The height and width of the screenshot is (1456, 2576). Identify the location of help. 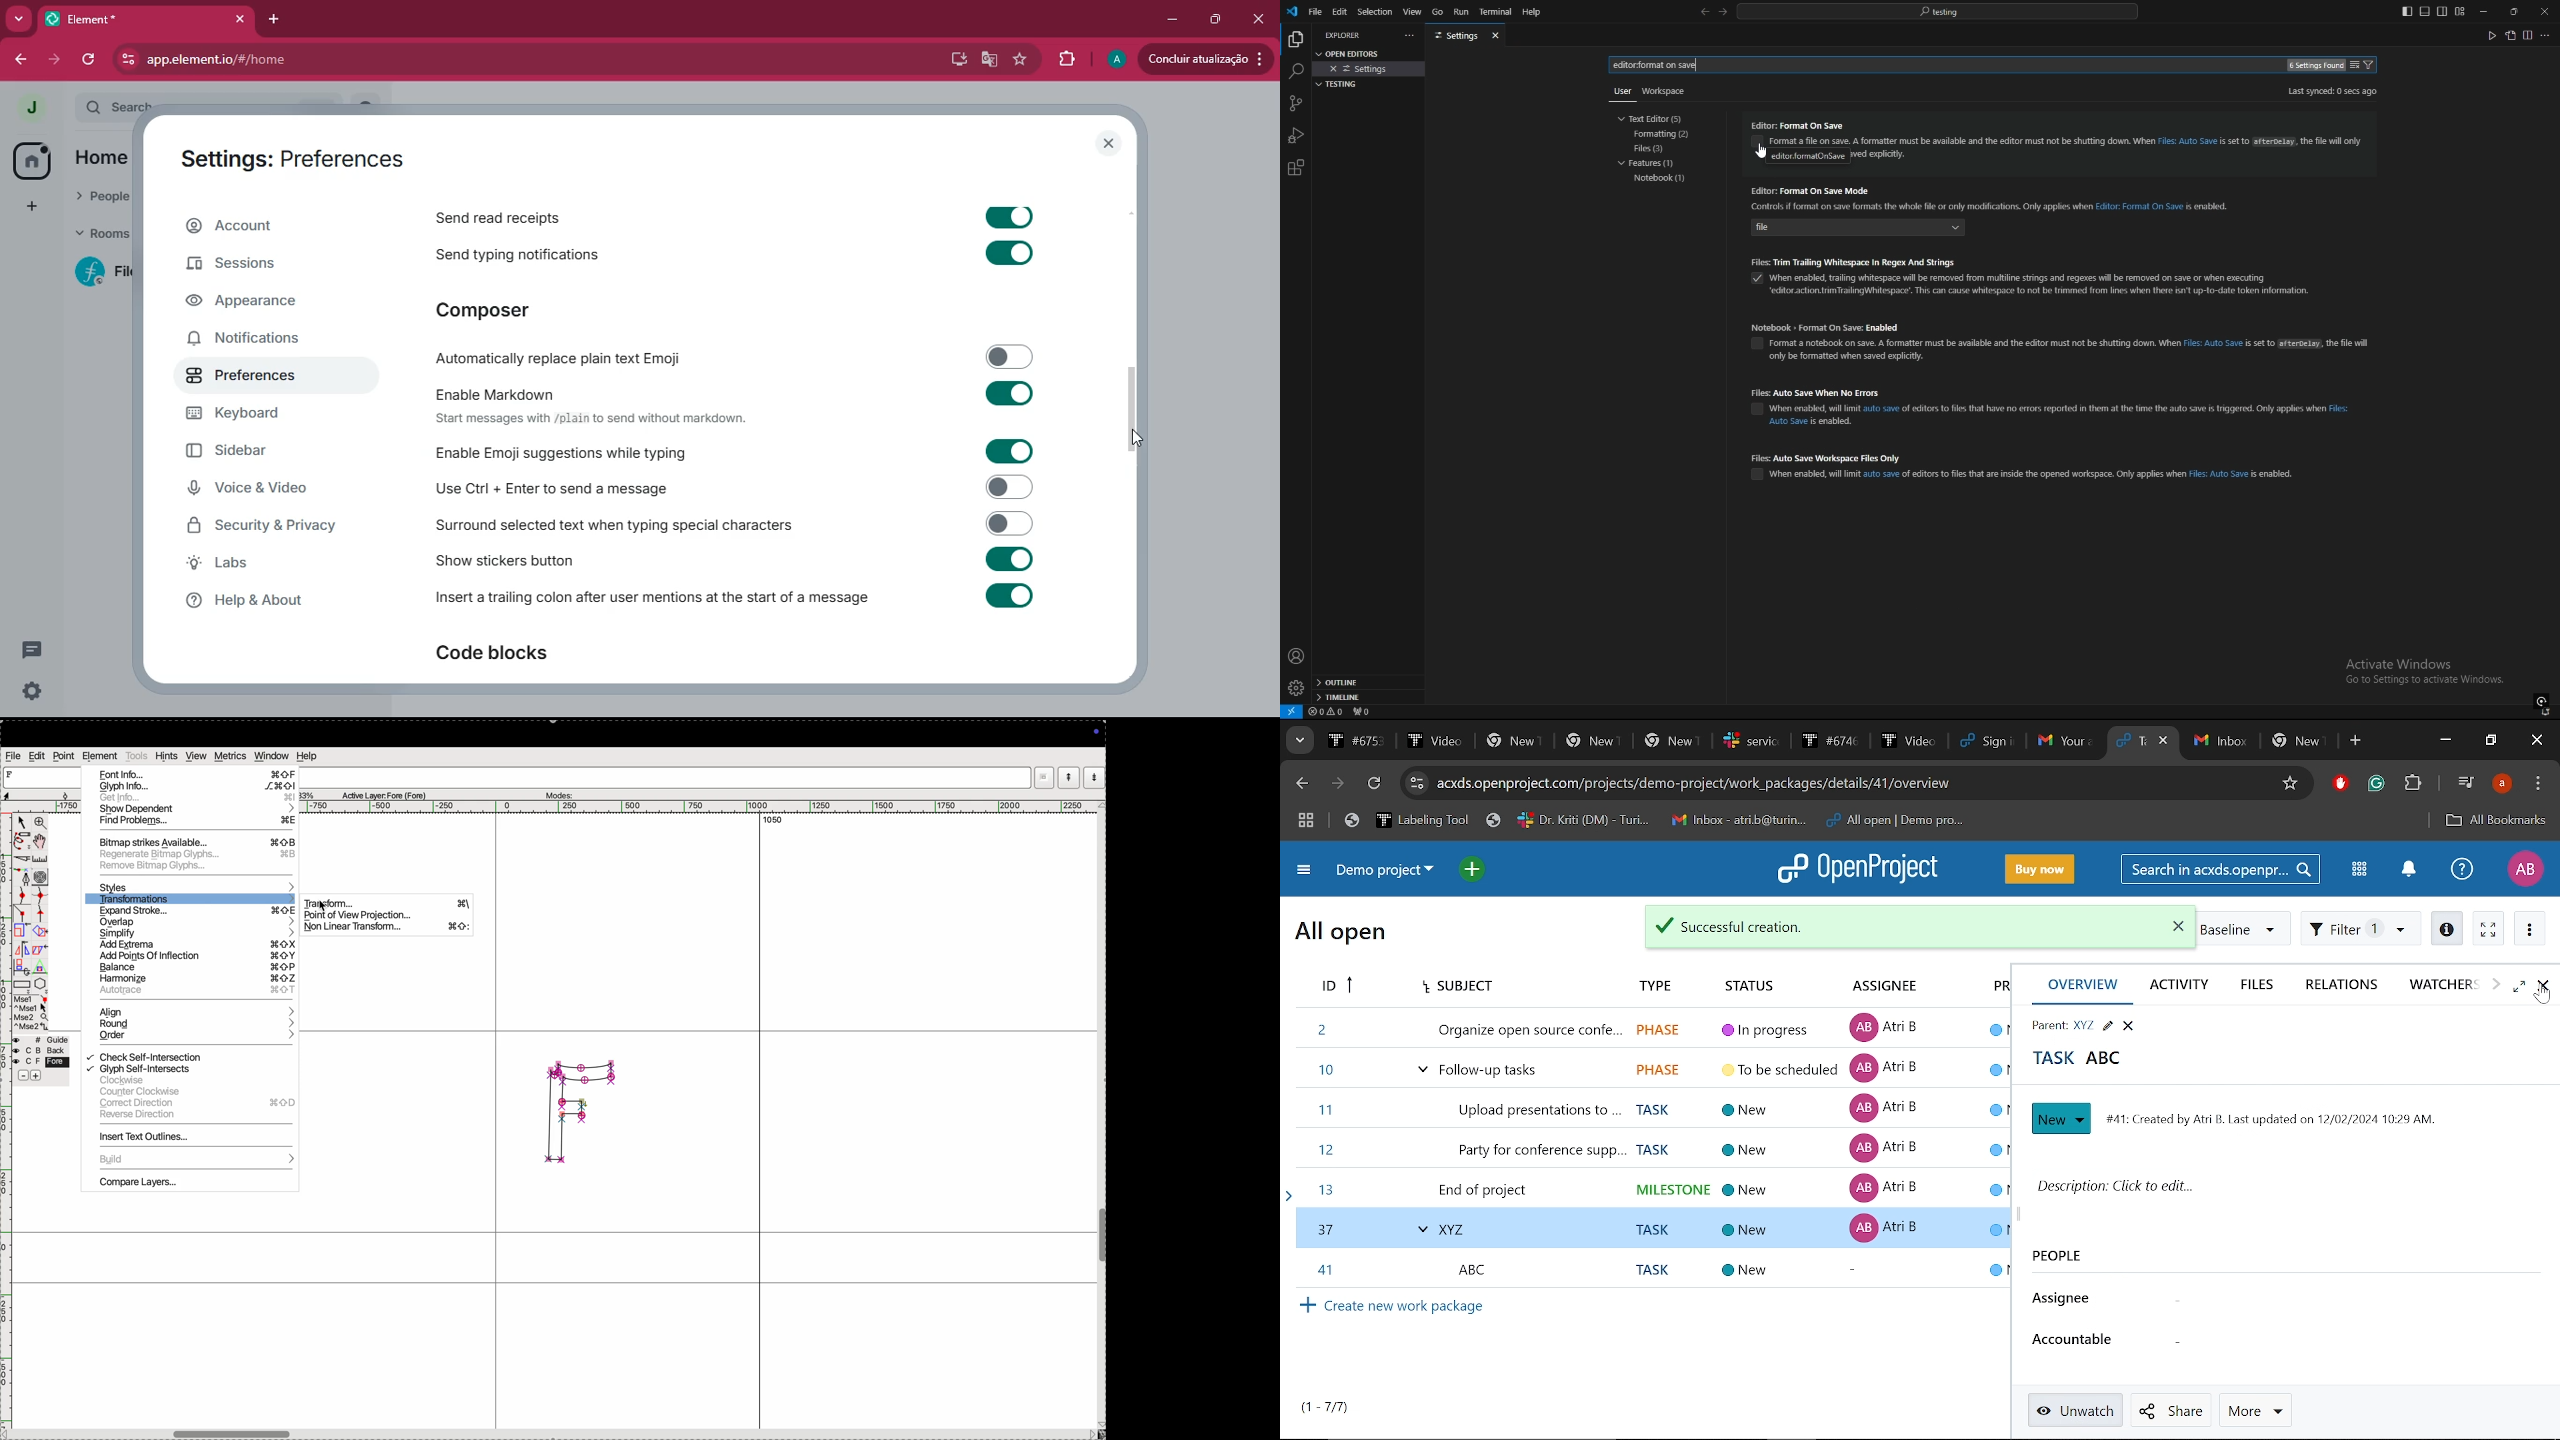
(306, 756).